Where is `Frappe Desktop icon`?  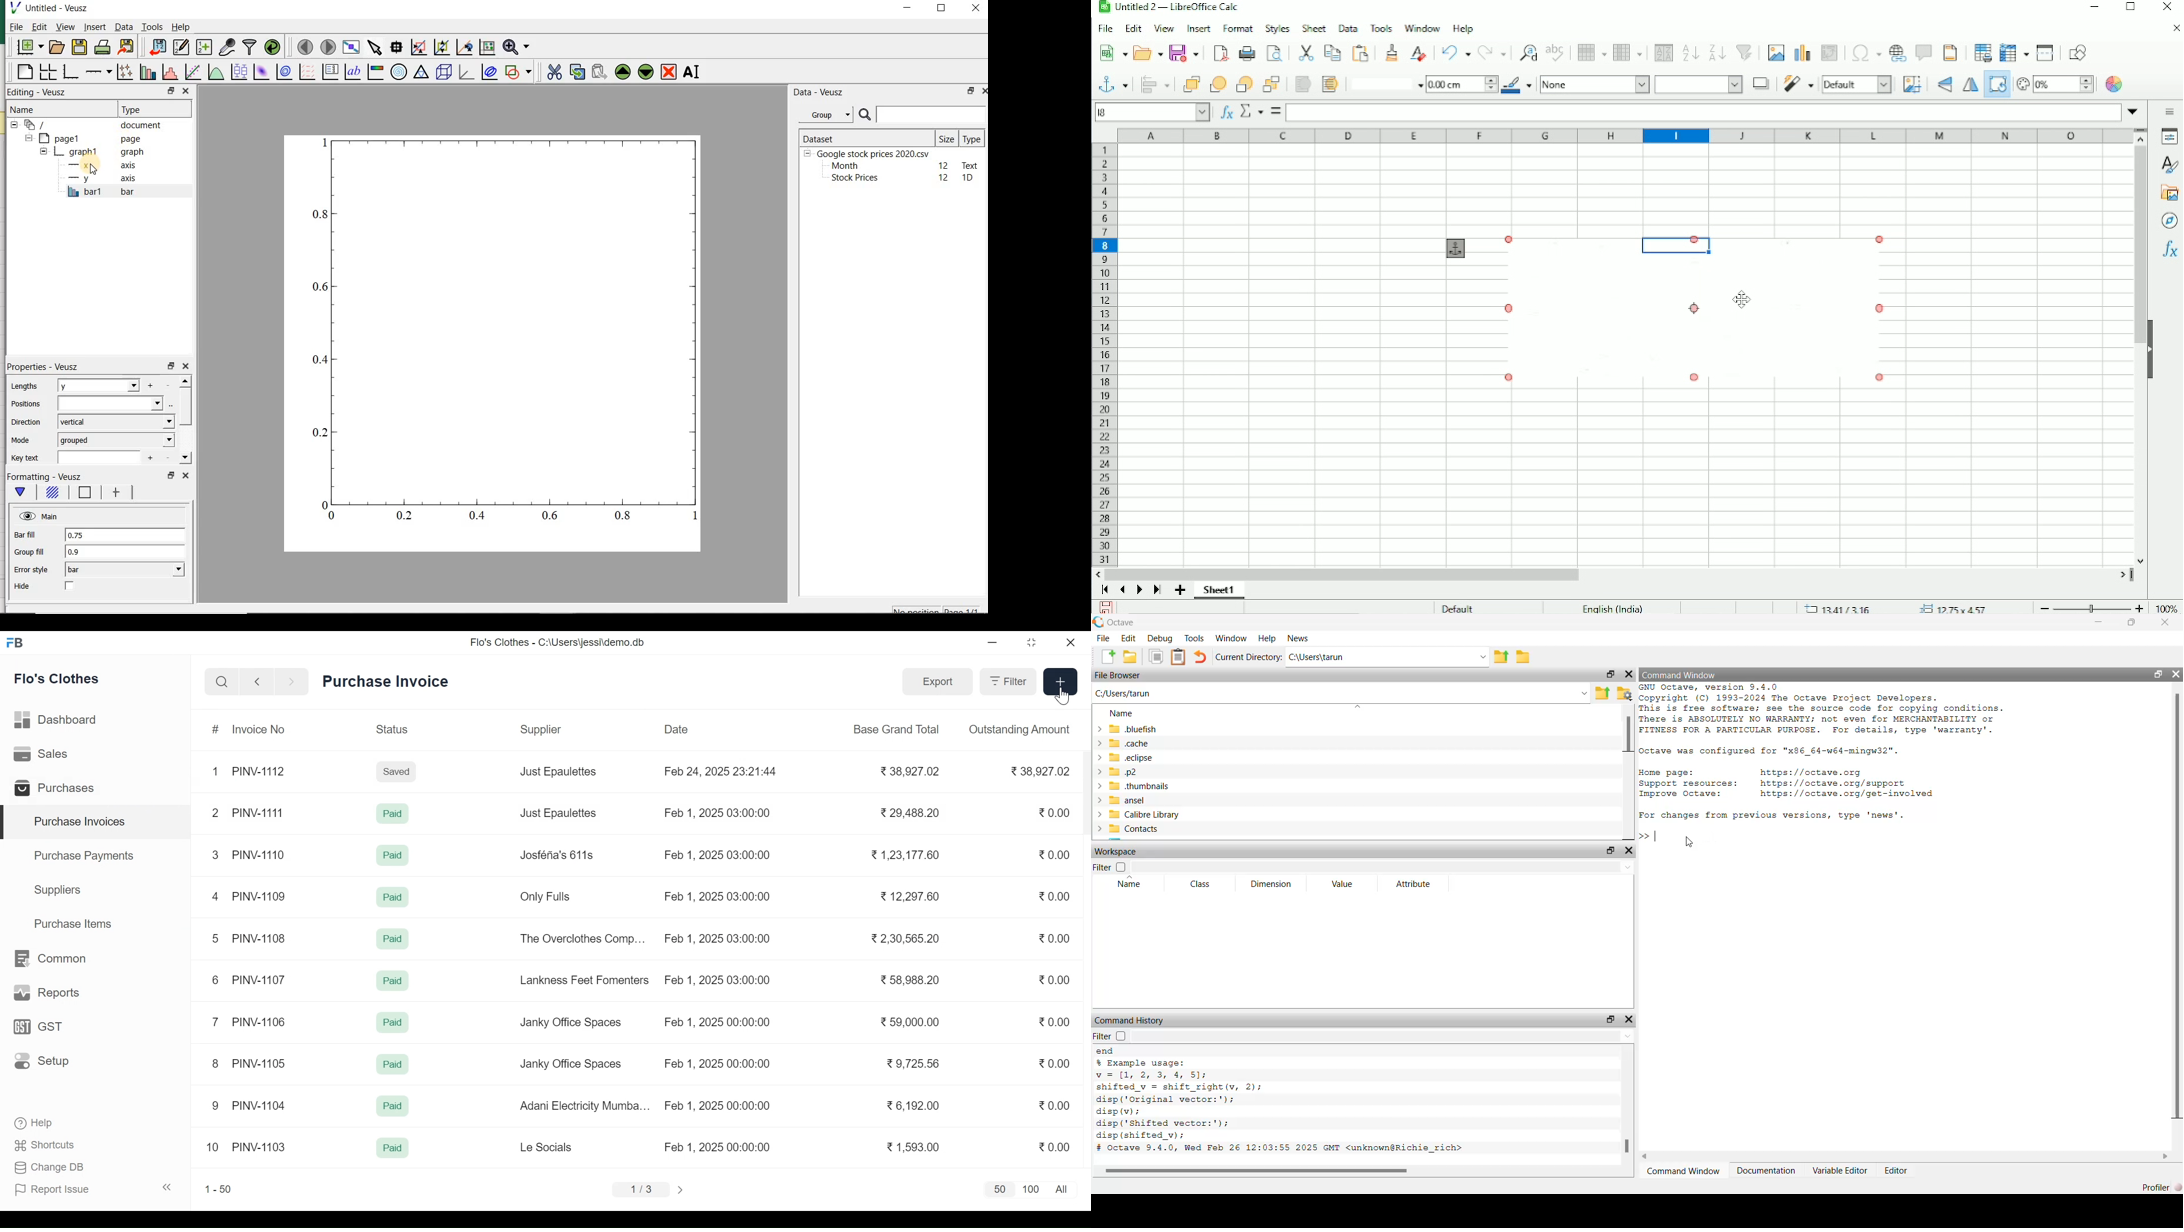 Frappe Desktop icon is located at coordinates (18, 644).